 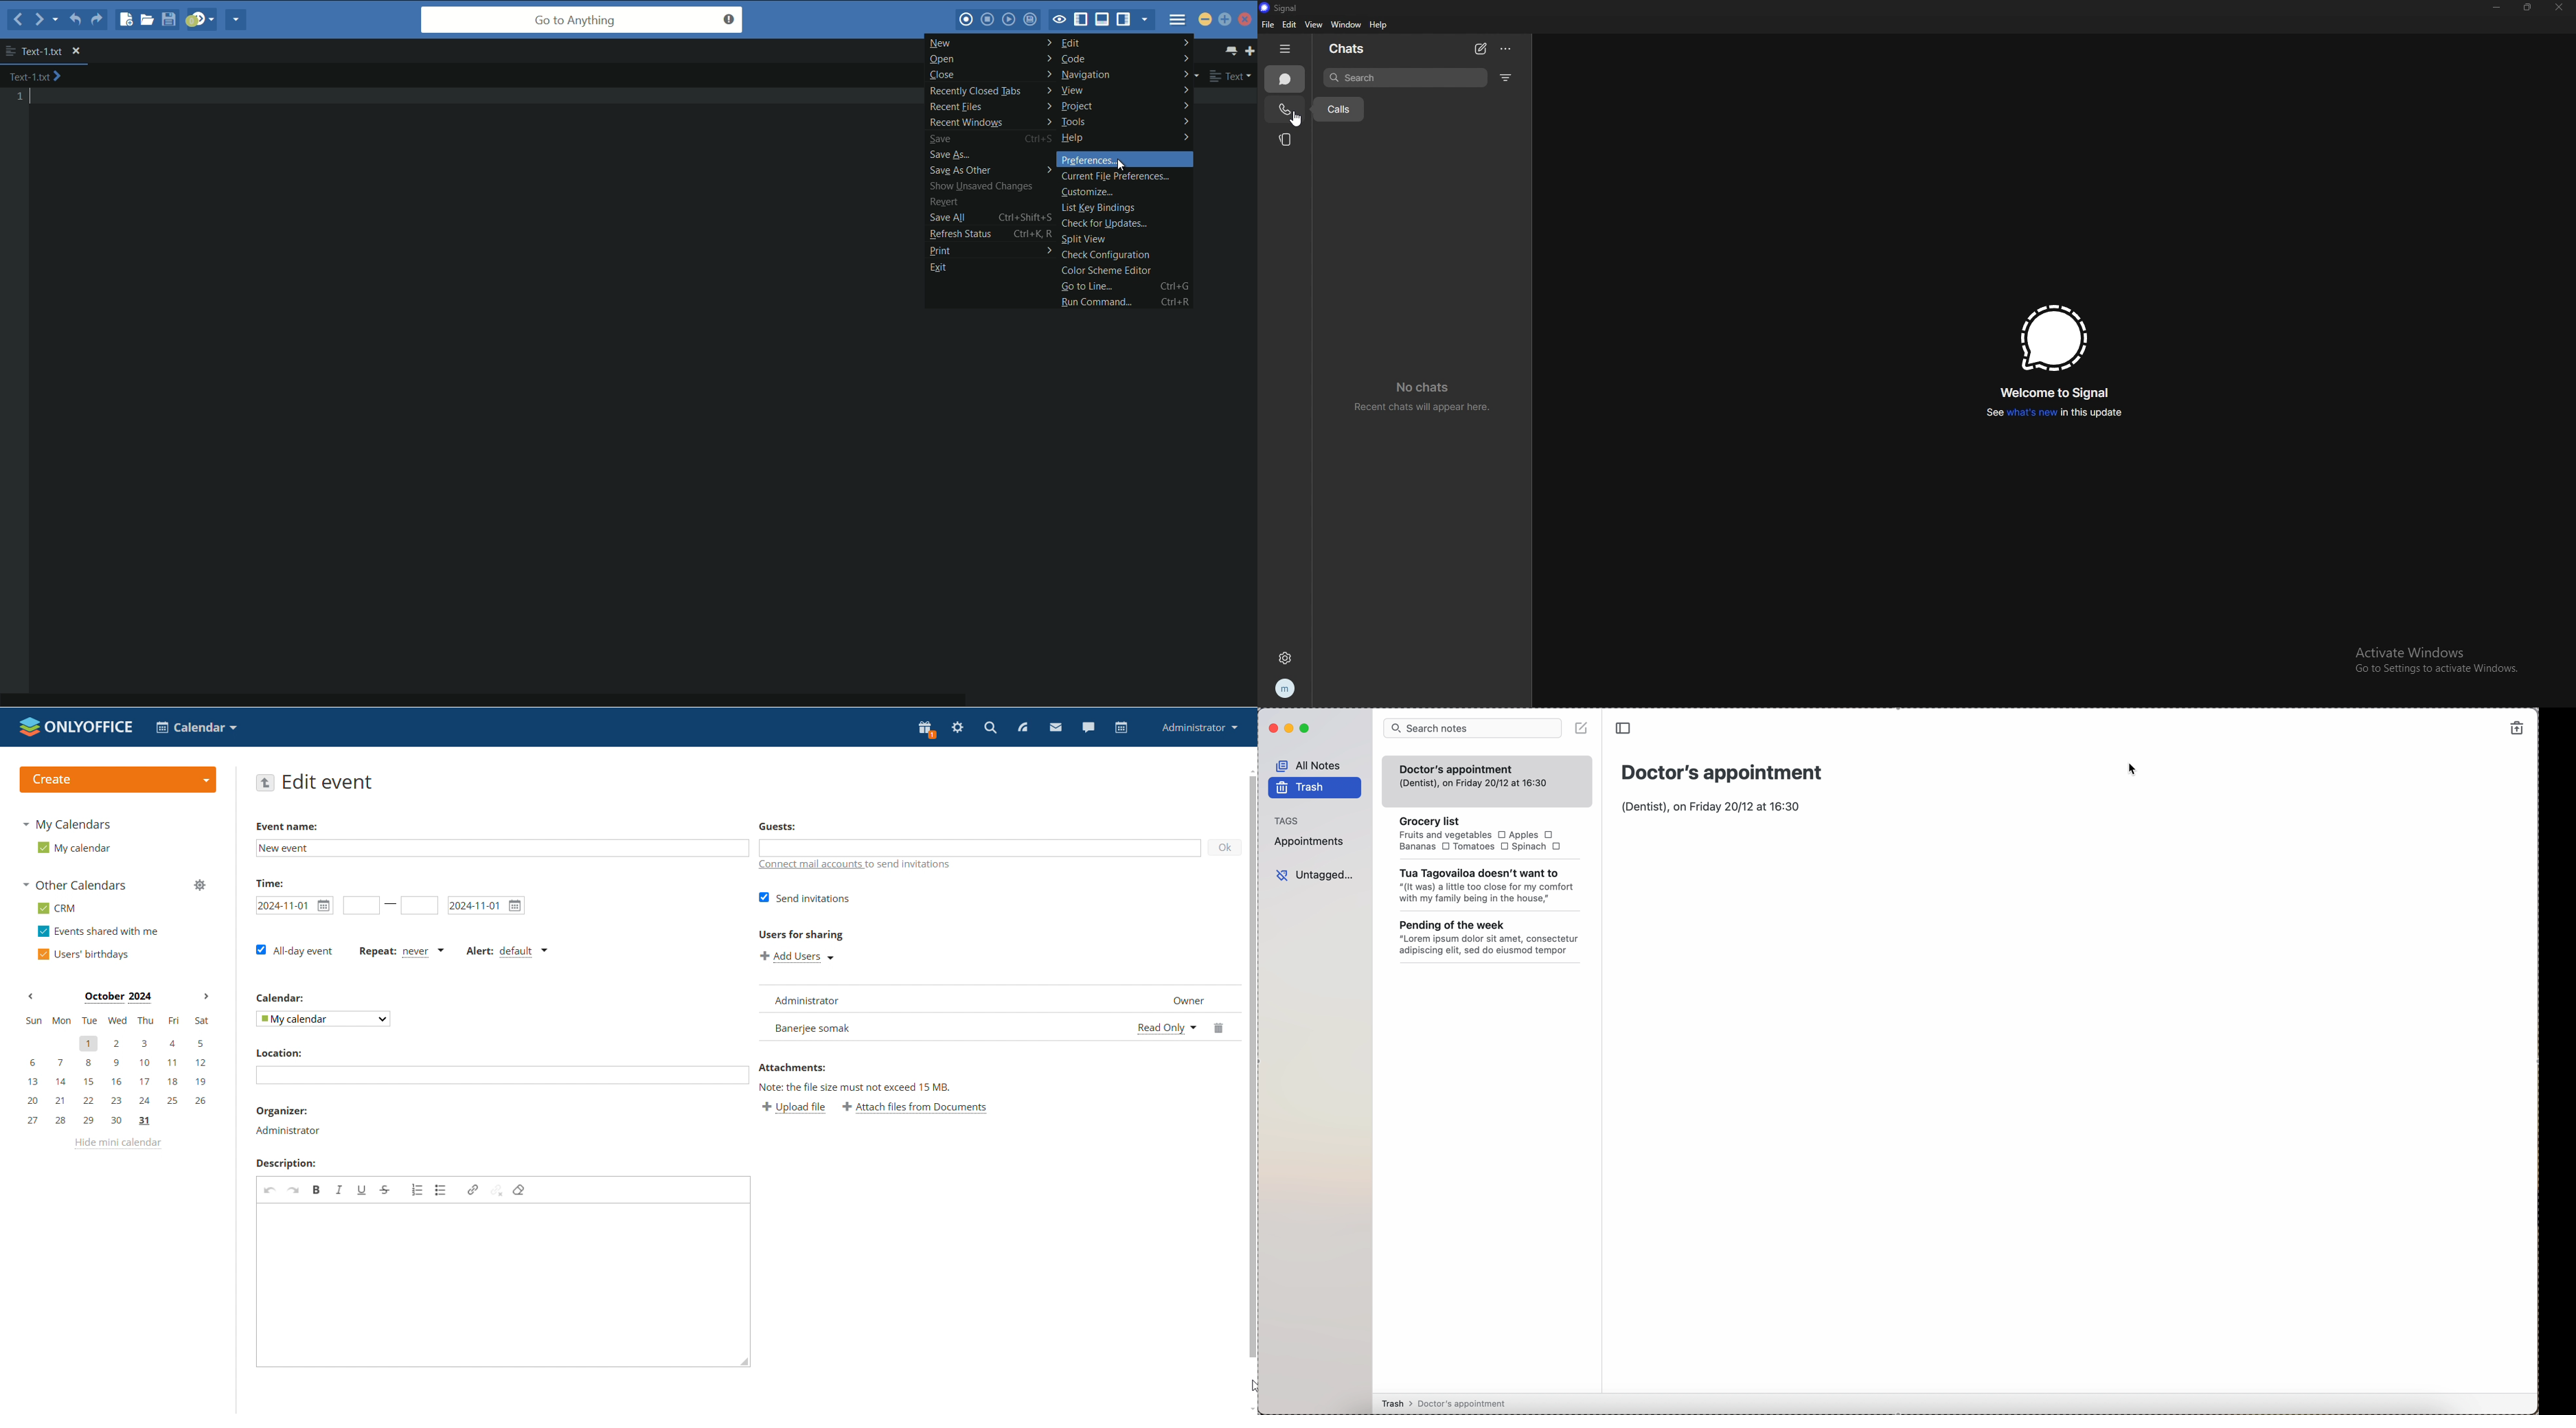 I want to click on my calendar, so click(x=74, y=848).